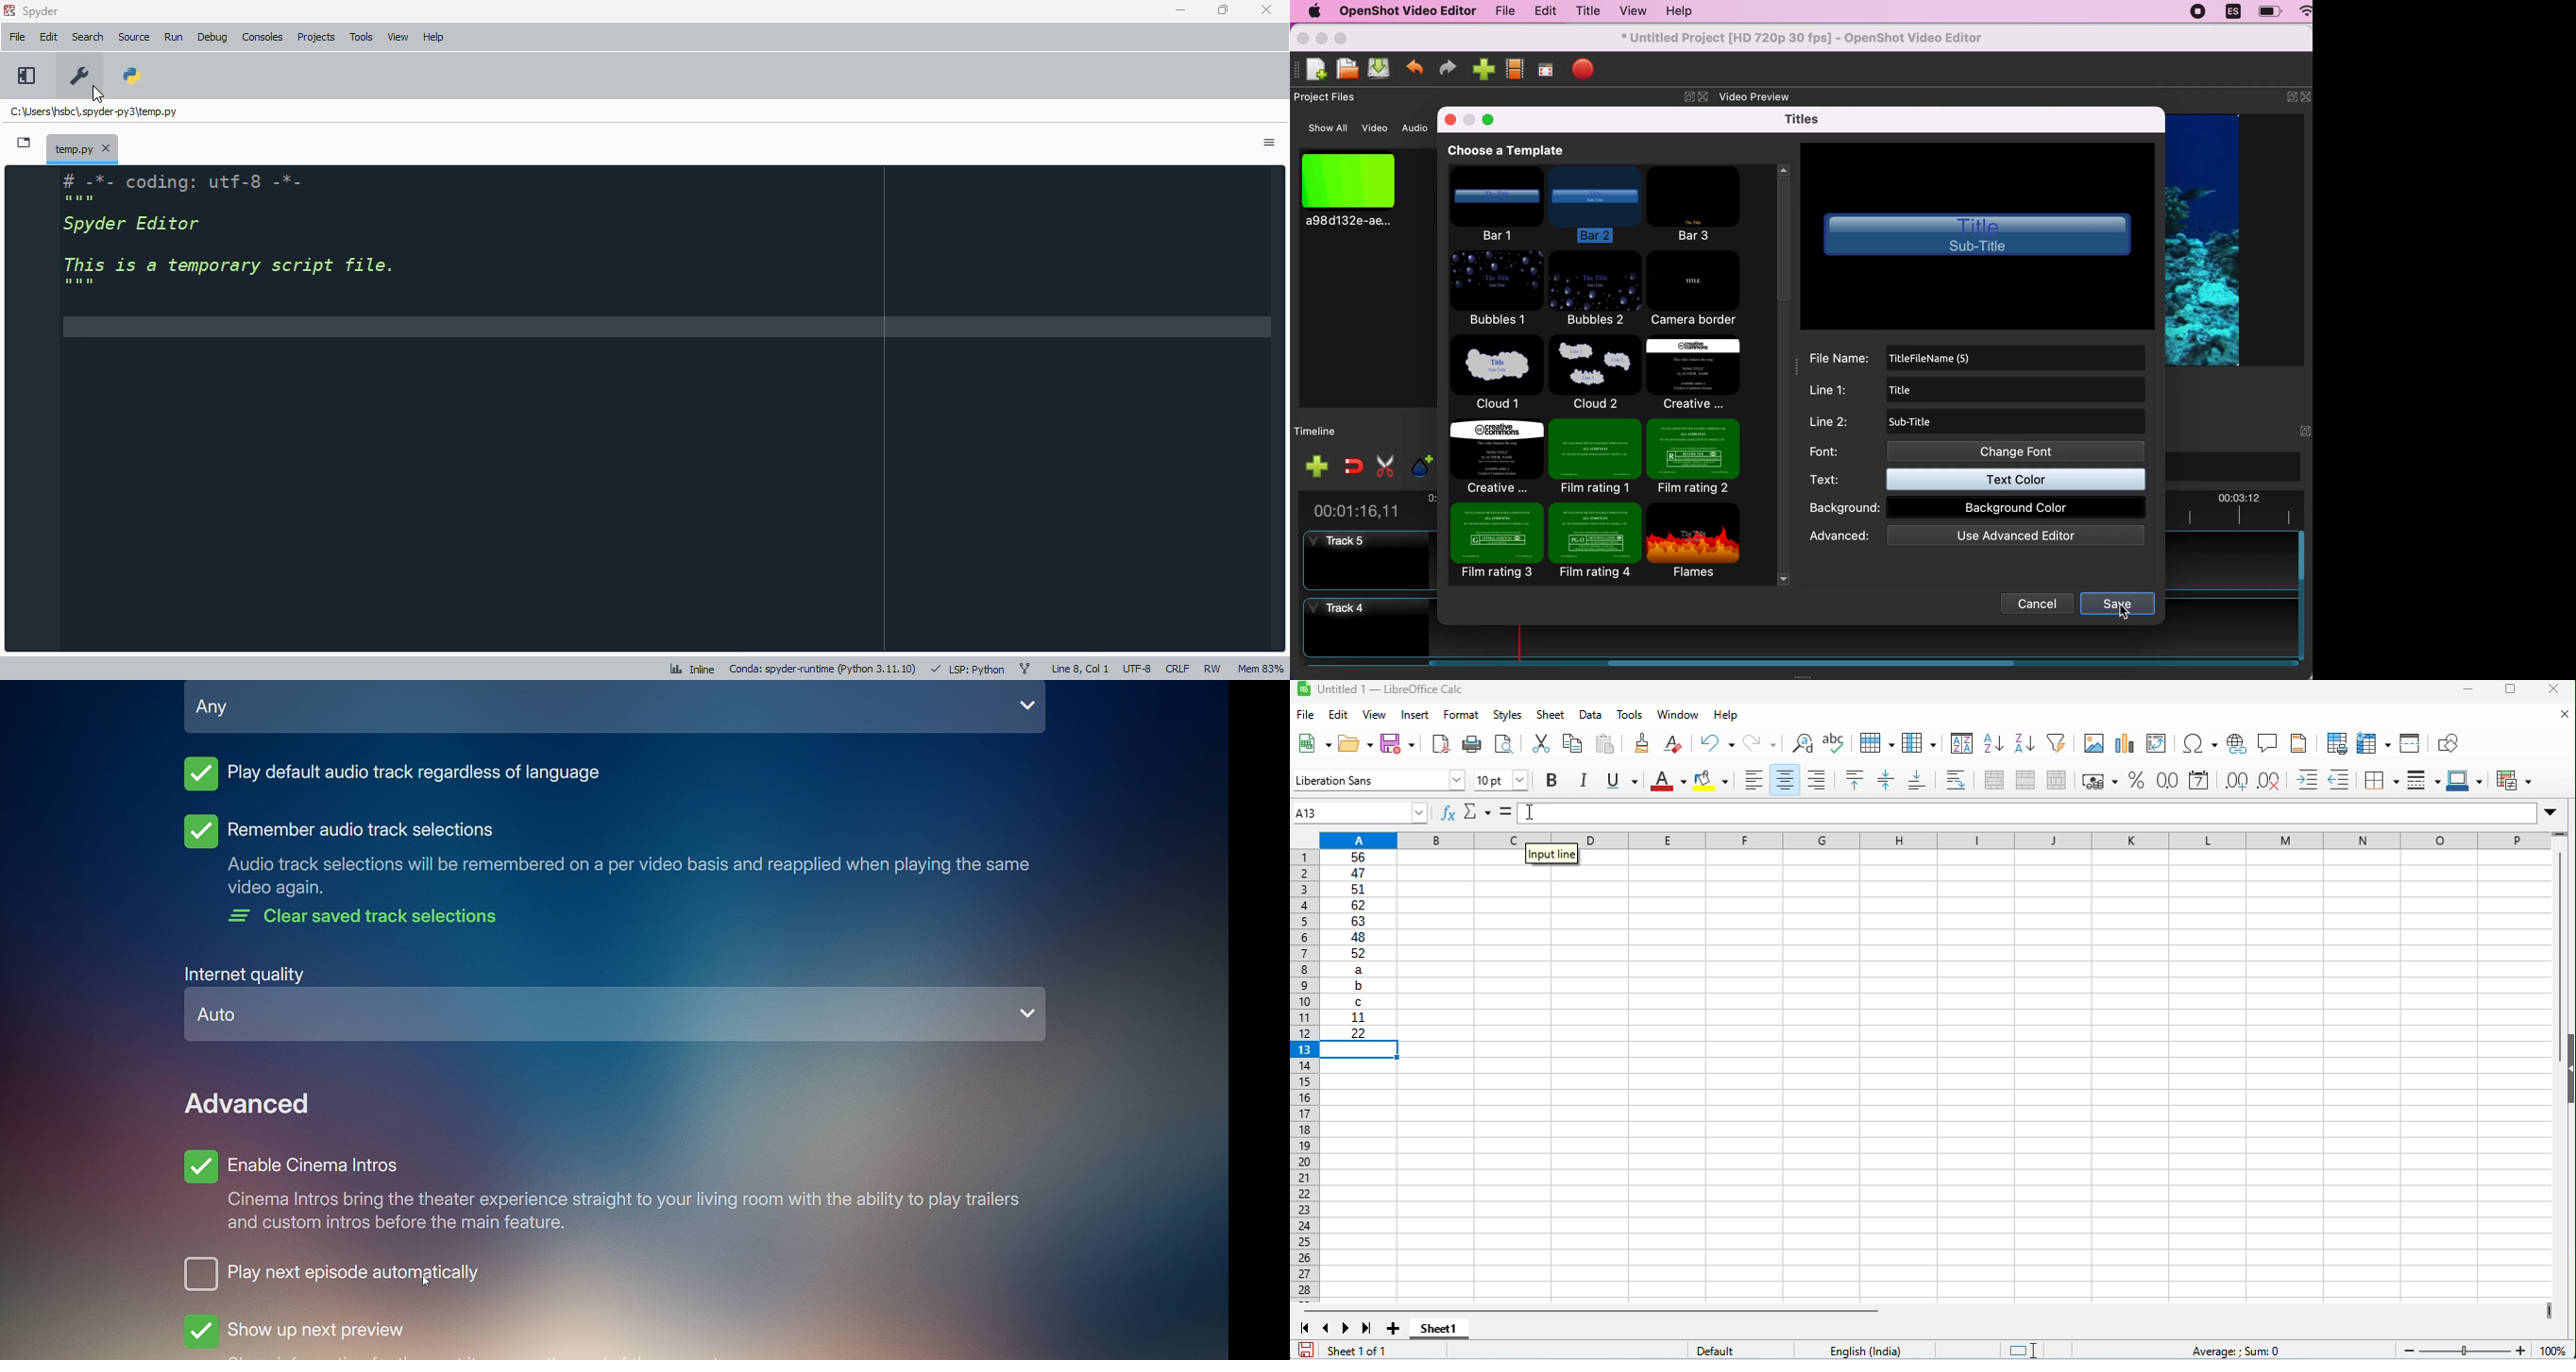 The width and height of the screenshot is (2576, 1372). What do you see at coordinates (96, 93) in the screenshot?
I see `cursor` at bounding box center [96, 93].